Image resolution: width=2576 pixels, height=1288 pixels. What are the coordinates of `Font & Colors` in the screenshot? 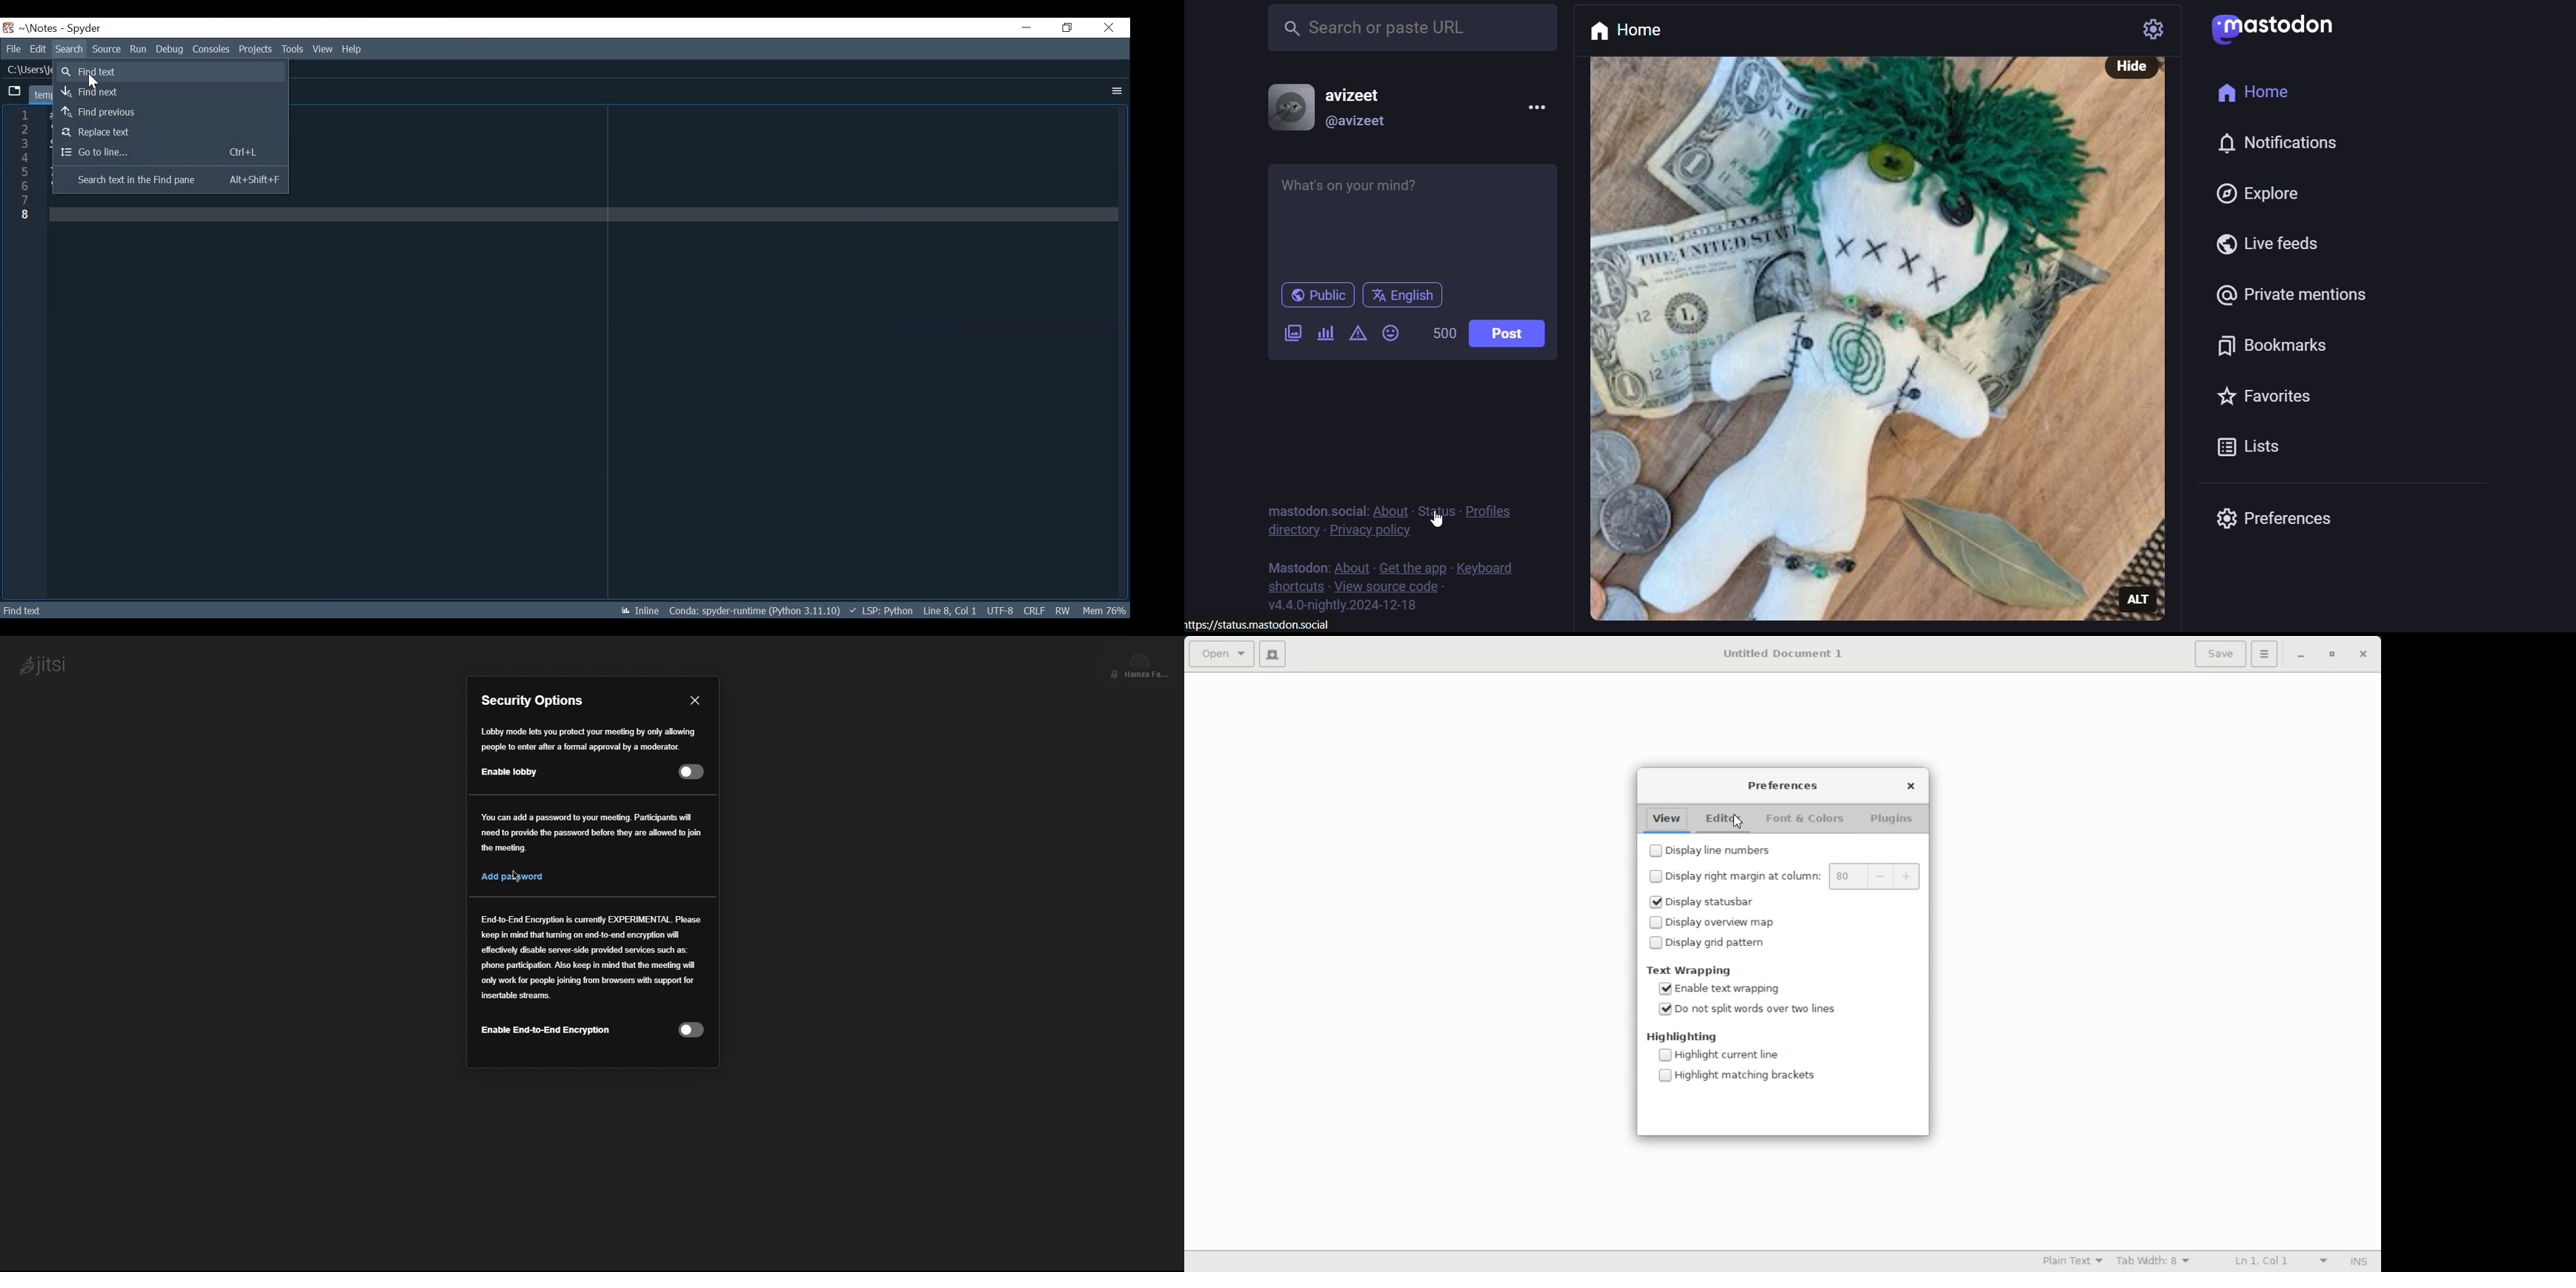 It's located at (1805, 821).